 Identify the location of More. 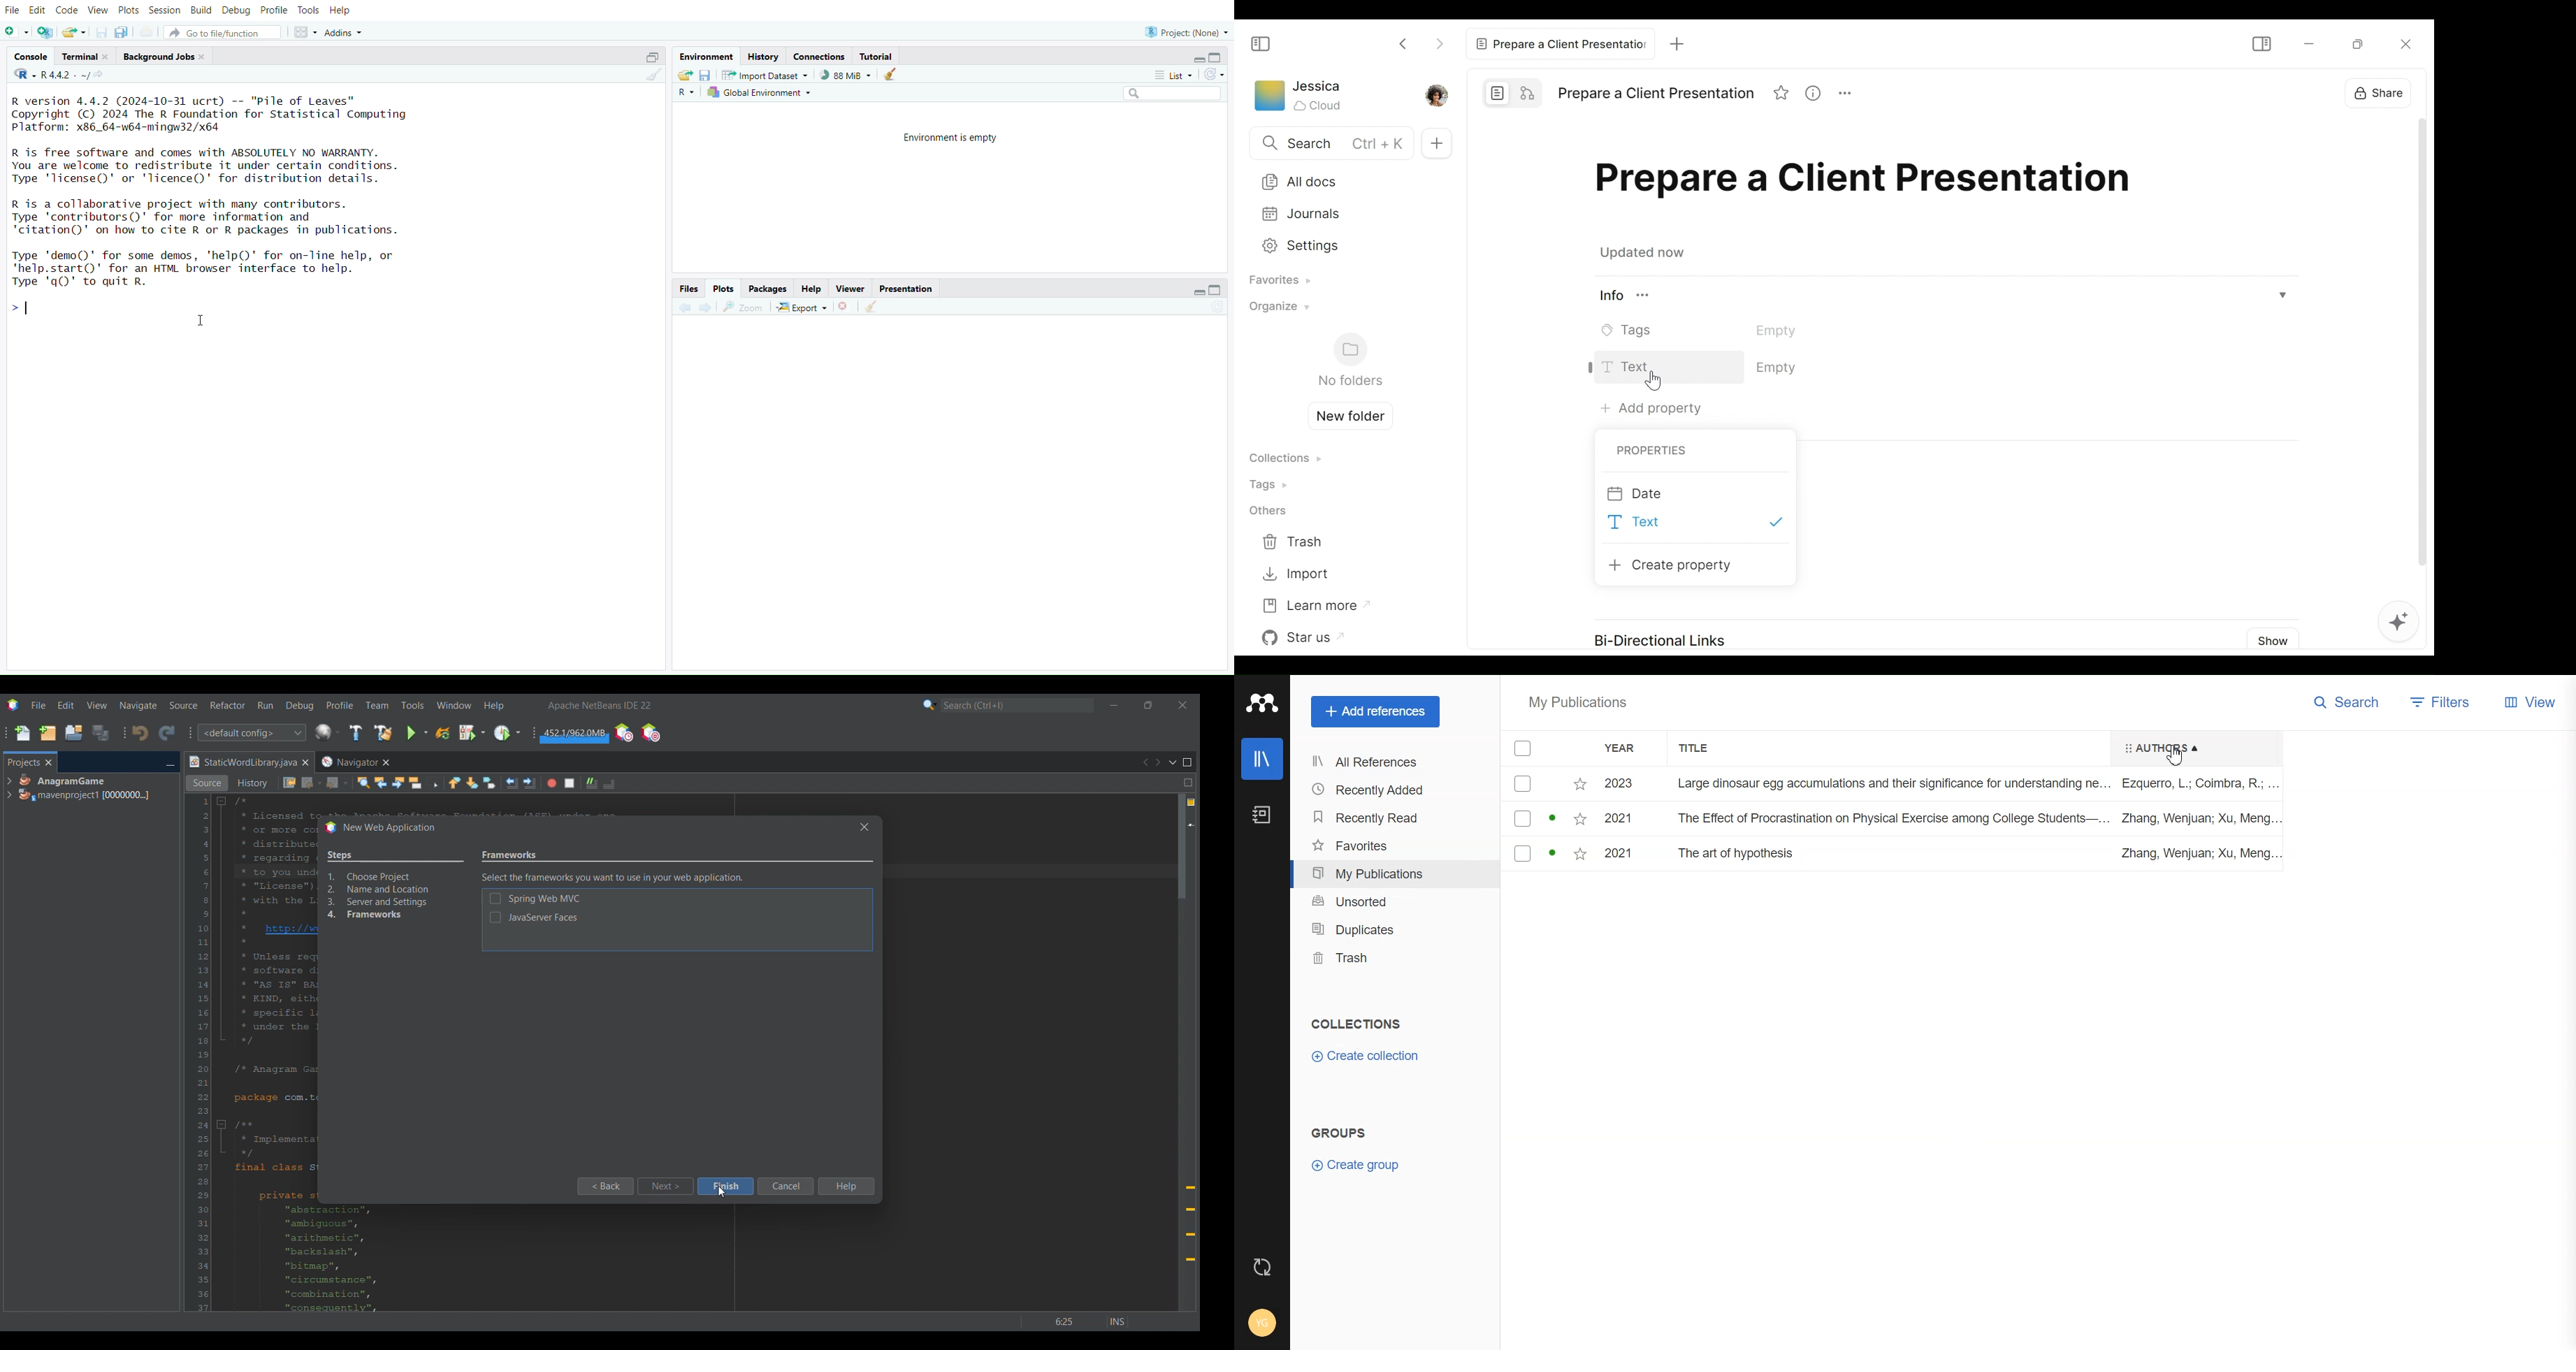
(1851, 95).